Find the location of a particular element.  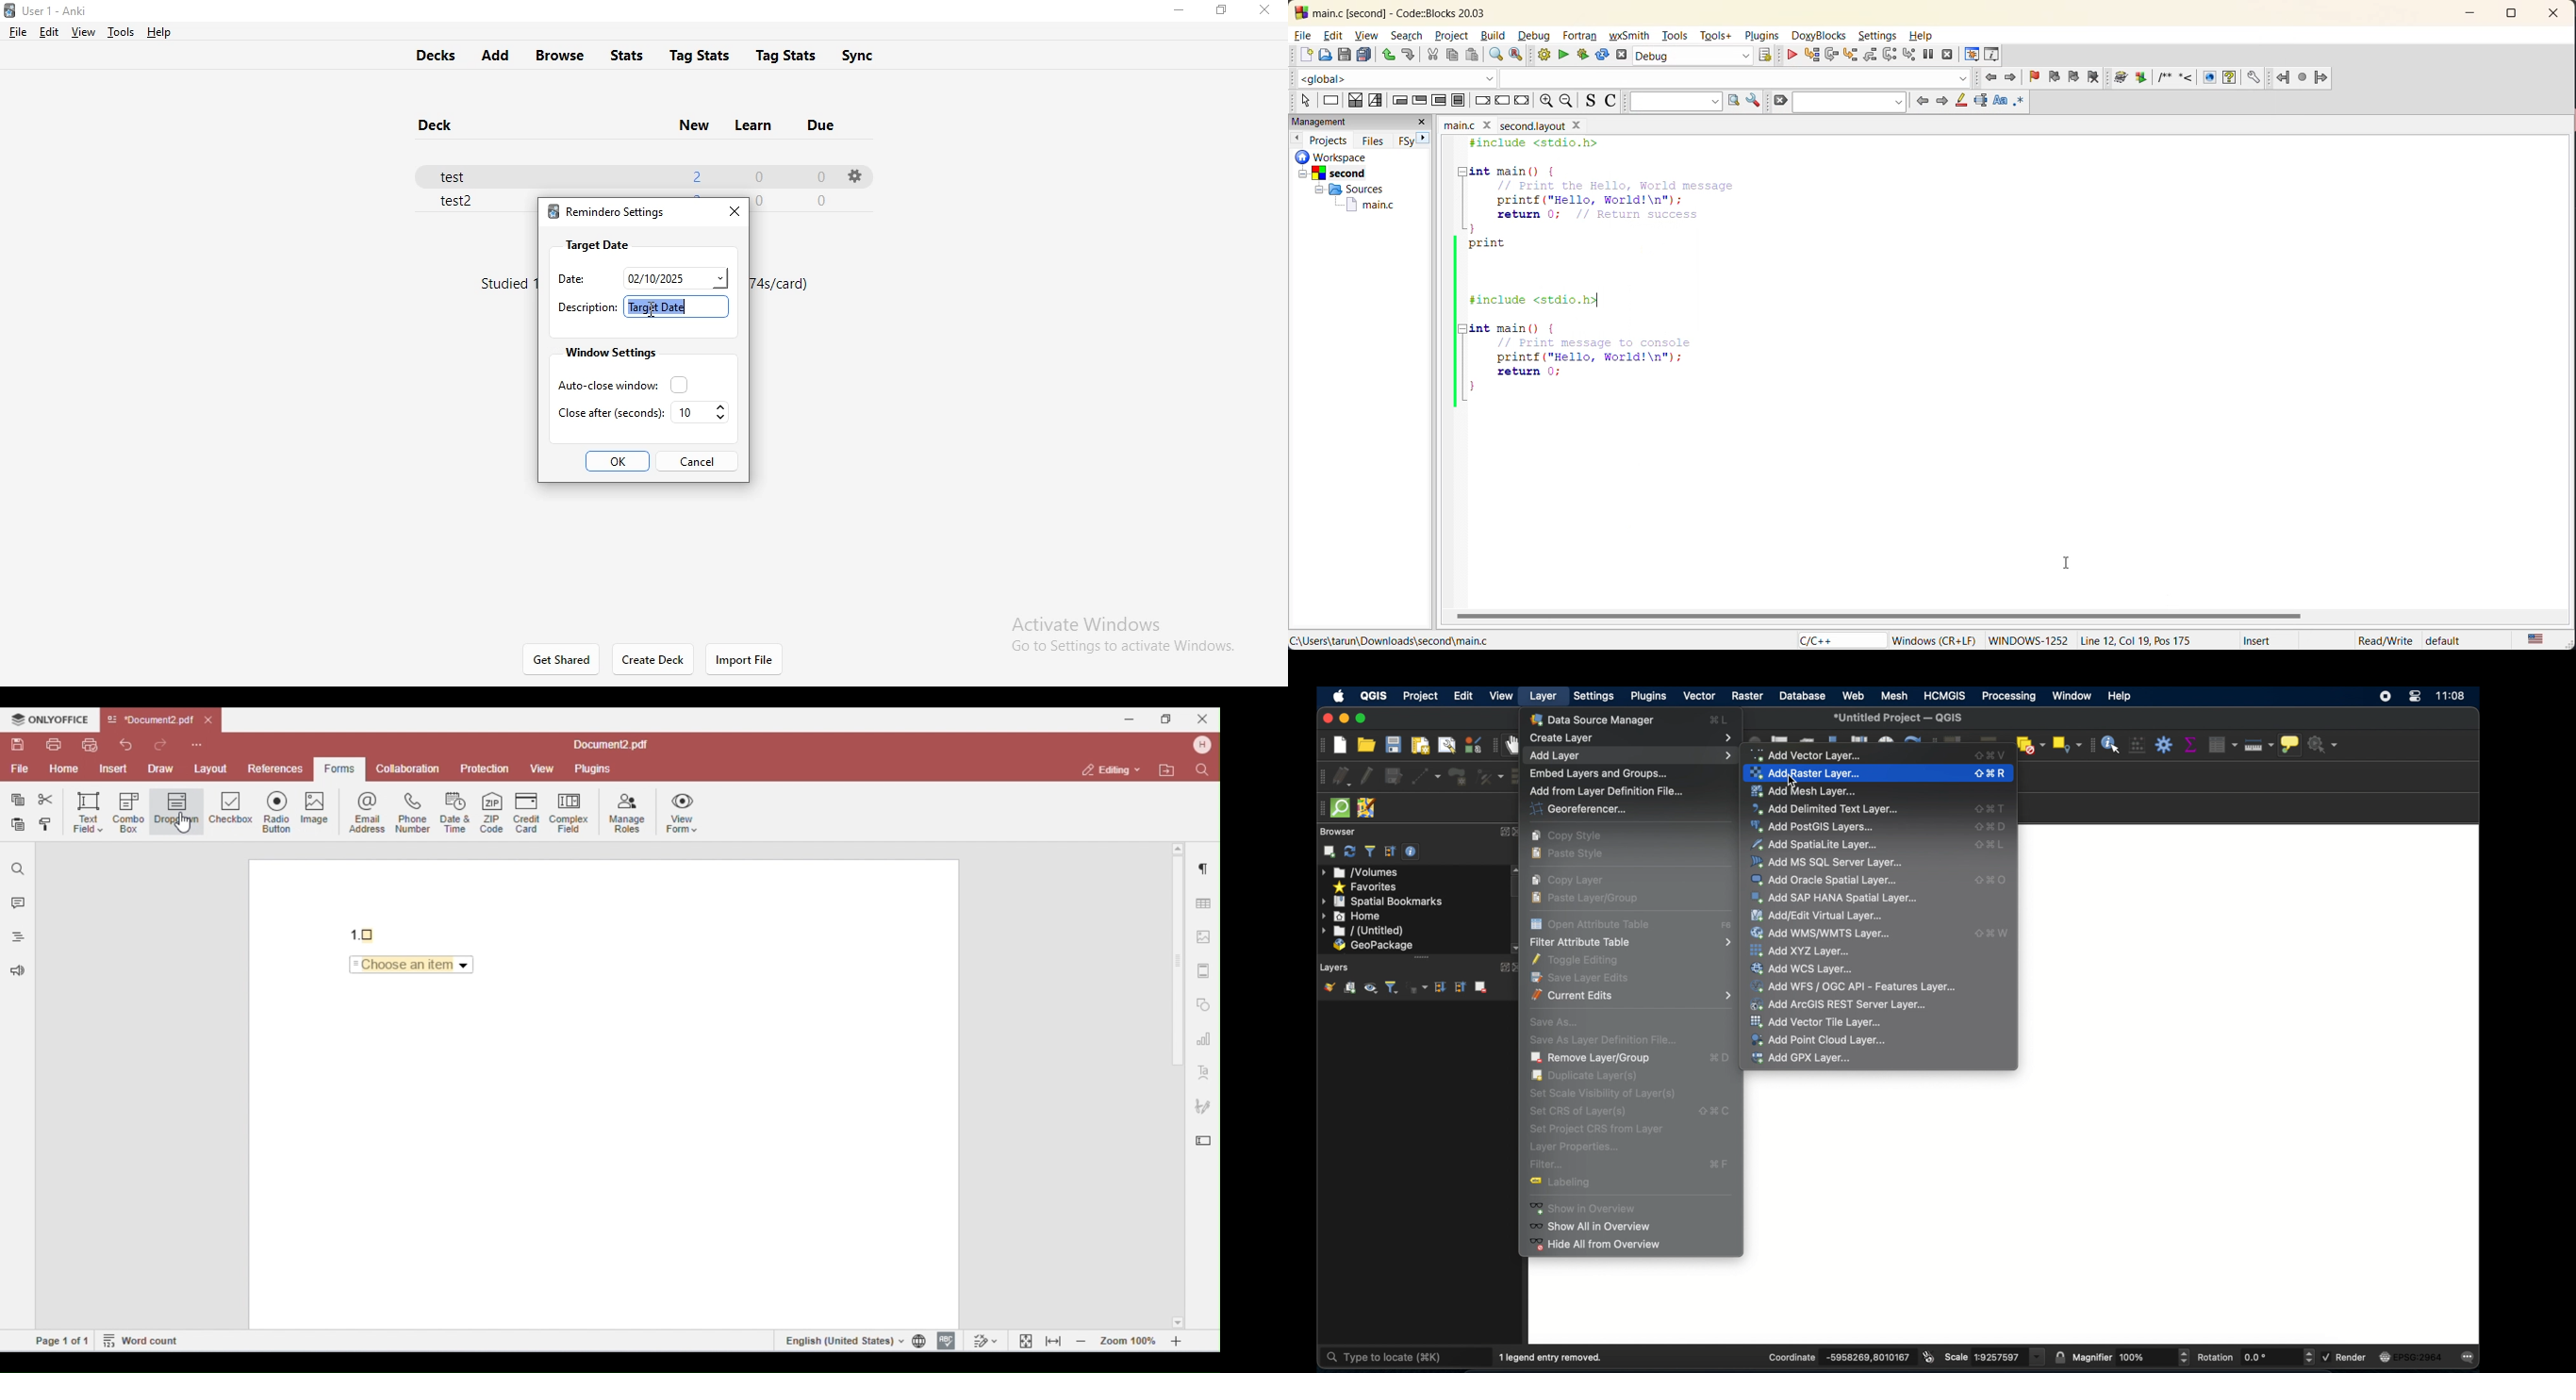

file location is located at coordinates (1393, 641).